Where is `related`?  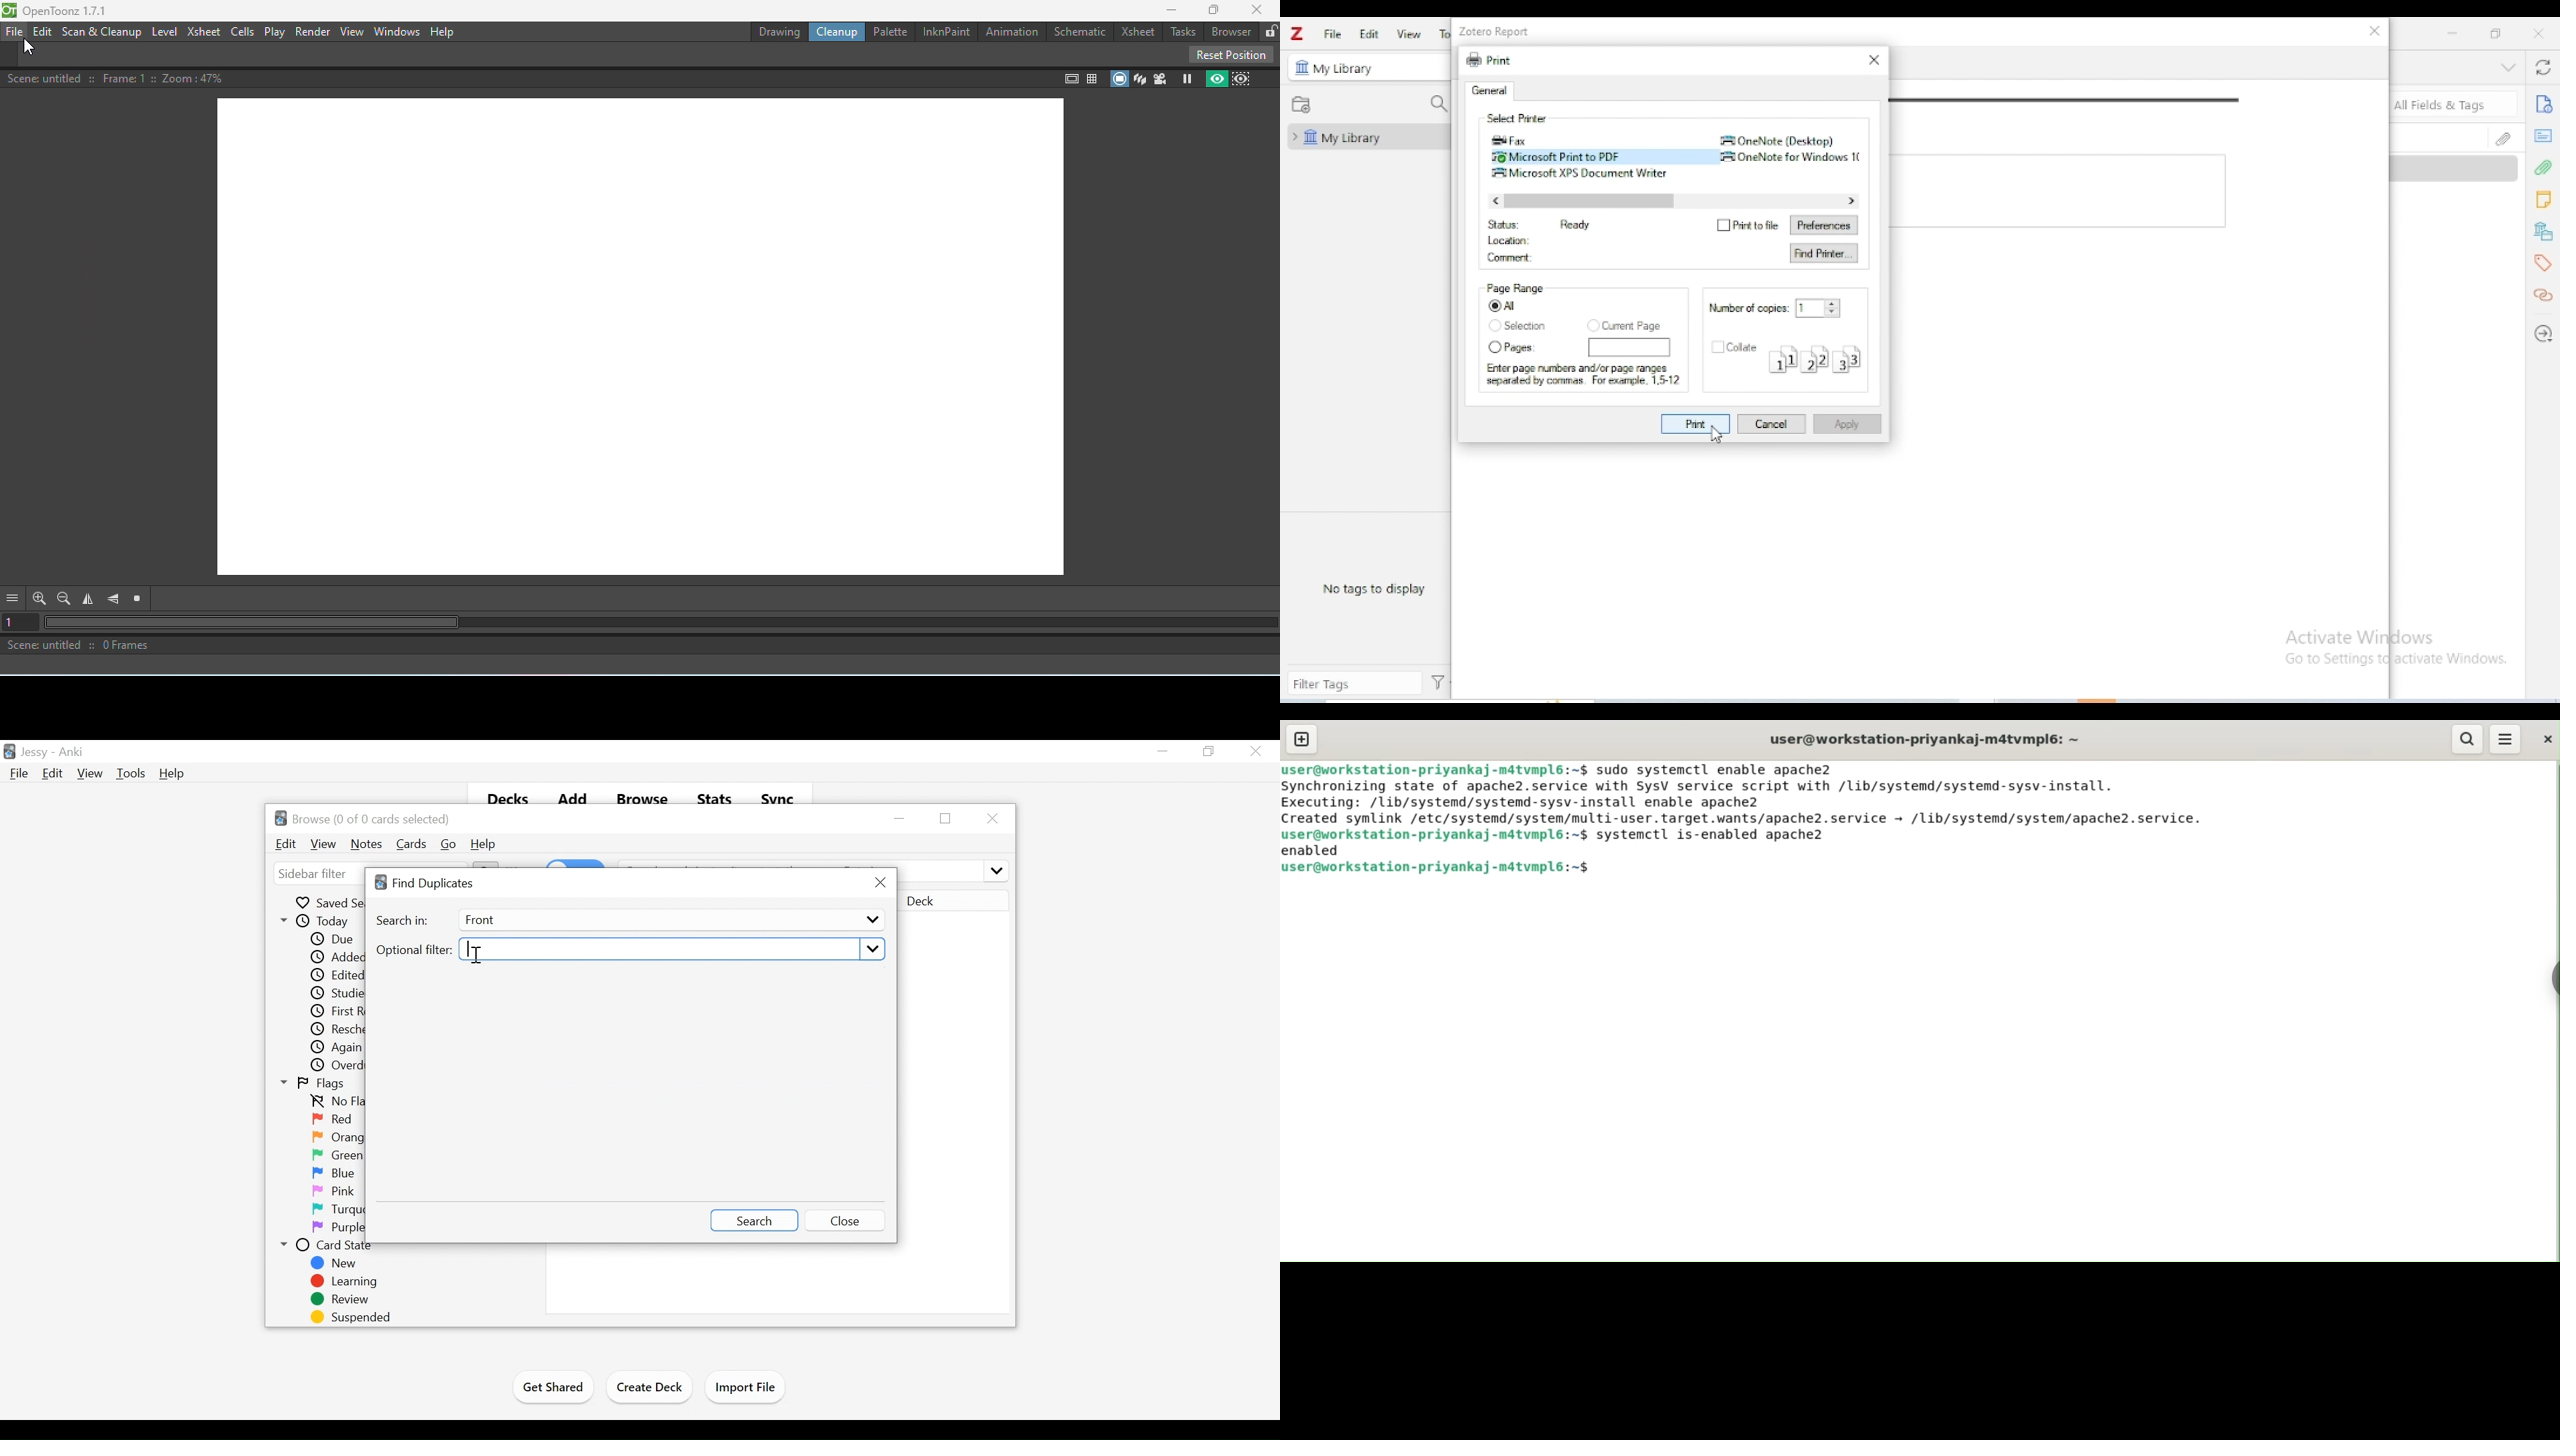 related is located at coordinates (2542, 295).